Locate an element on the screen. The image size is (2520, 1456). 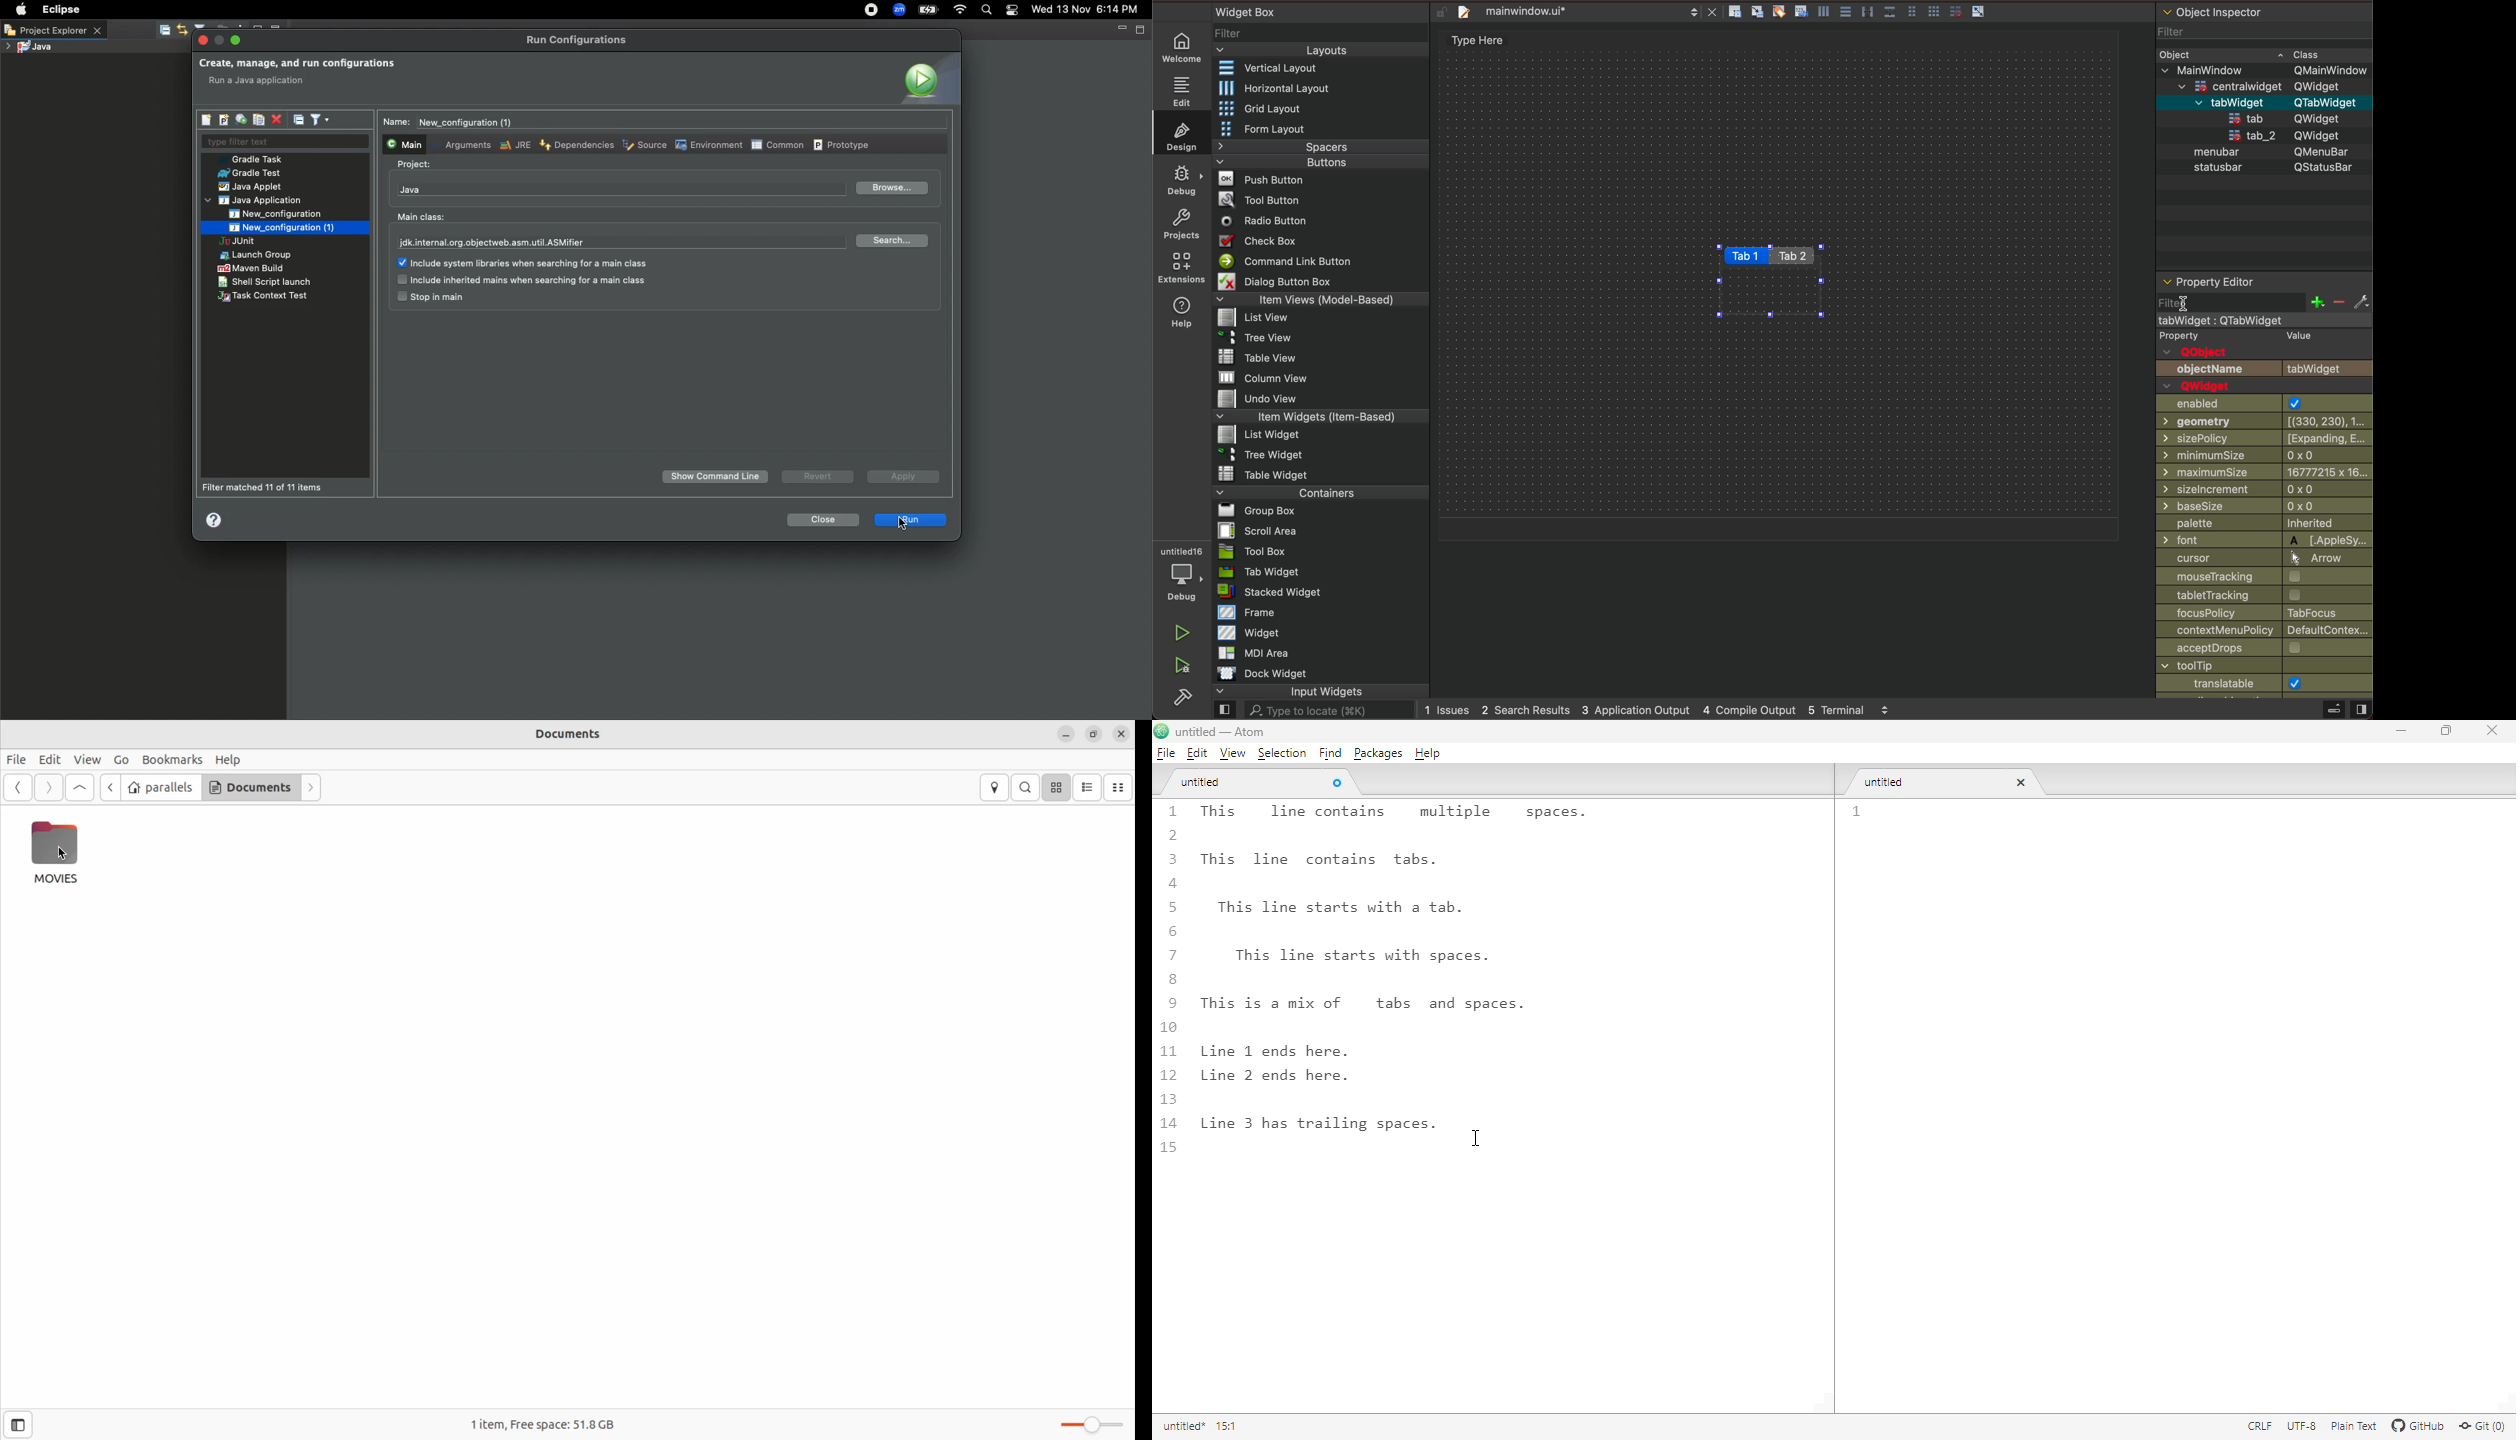
Browse is located at coordinates (890, 189).